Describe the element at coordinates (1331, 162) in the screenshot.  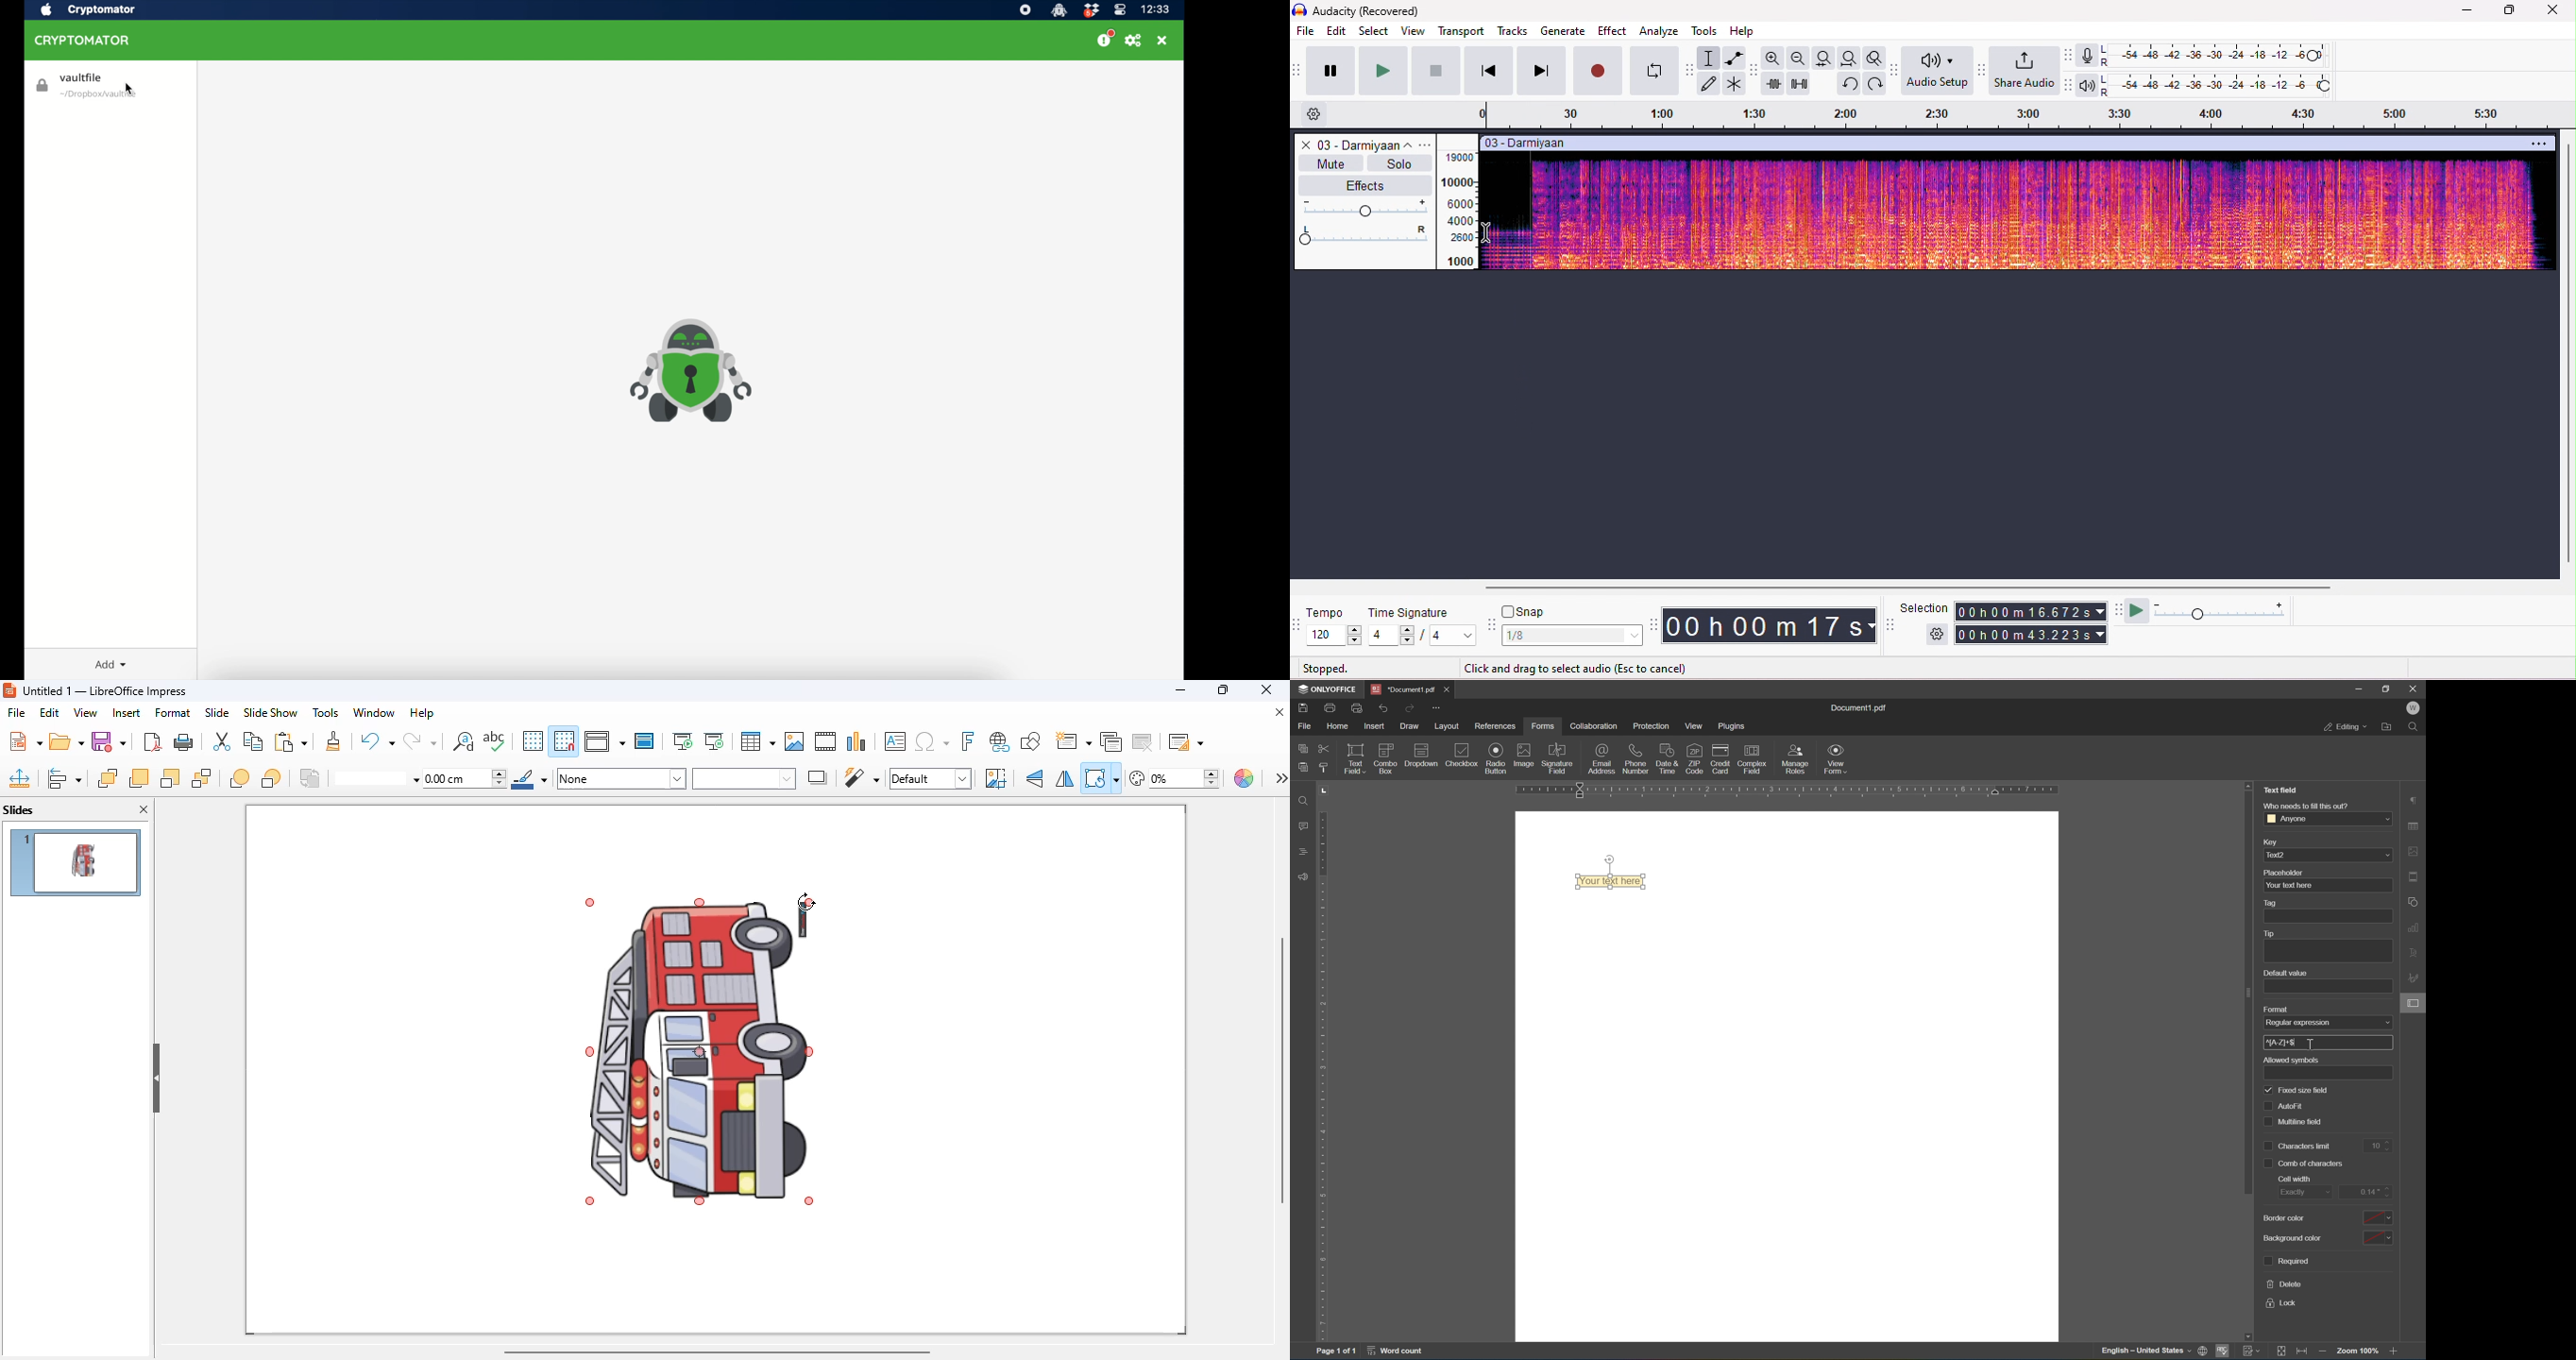
I see `mute` at that location.